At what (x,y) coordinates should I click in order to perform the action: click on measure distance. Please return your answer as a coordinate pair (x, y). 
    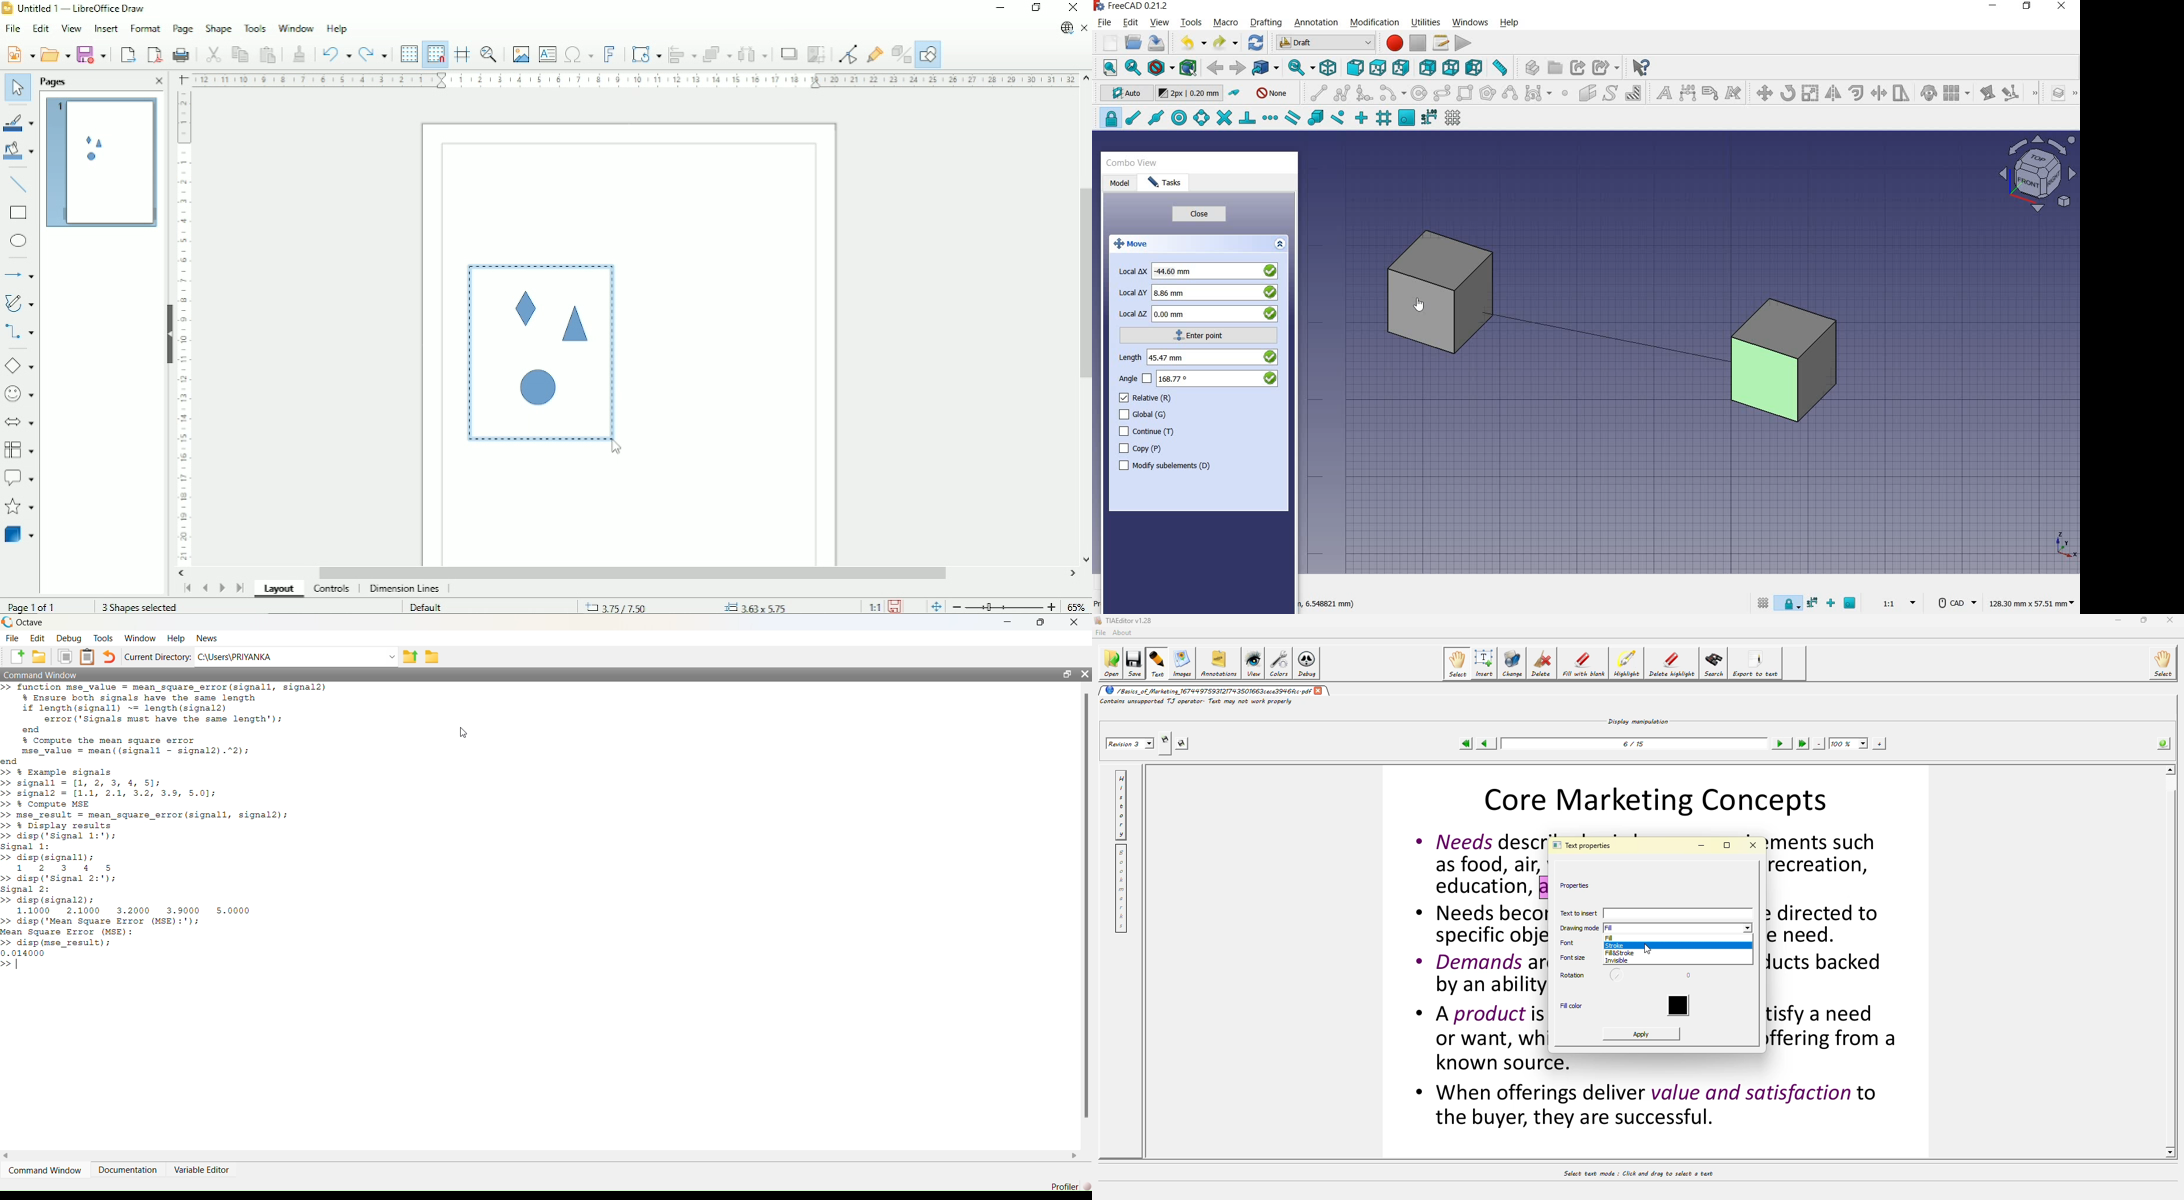
    Looking at the image, I should click on (1501, 68).